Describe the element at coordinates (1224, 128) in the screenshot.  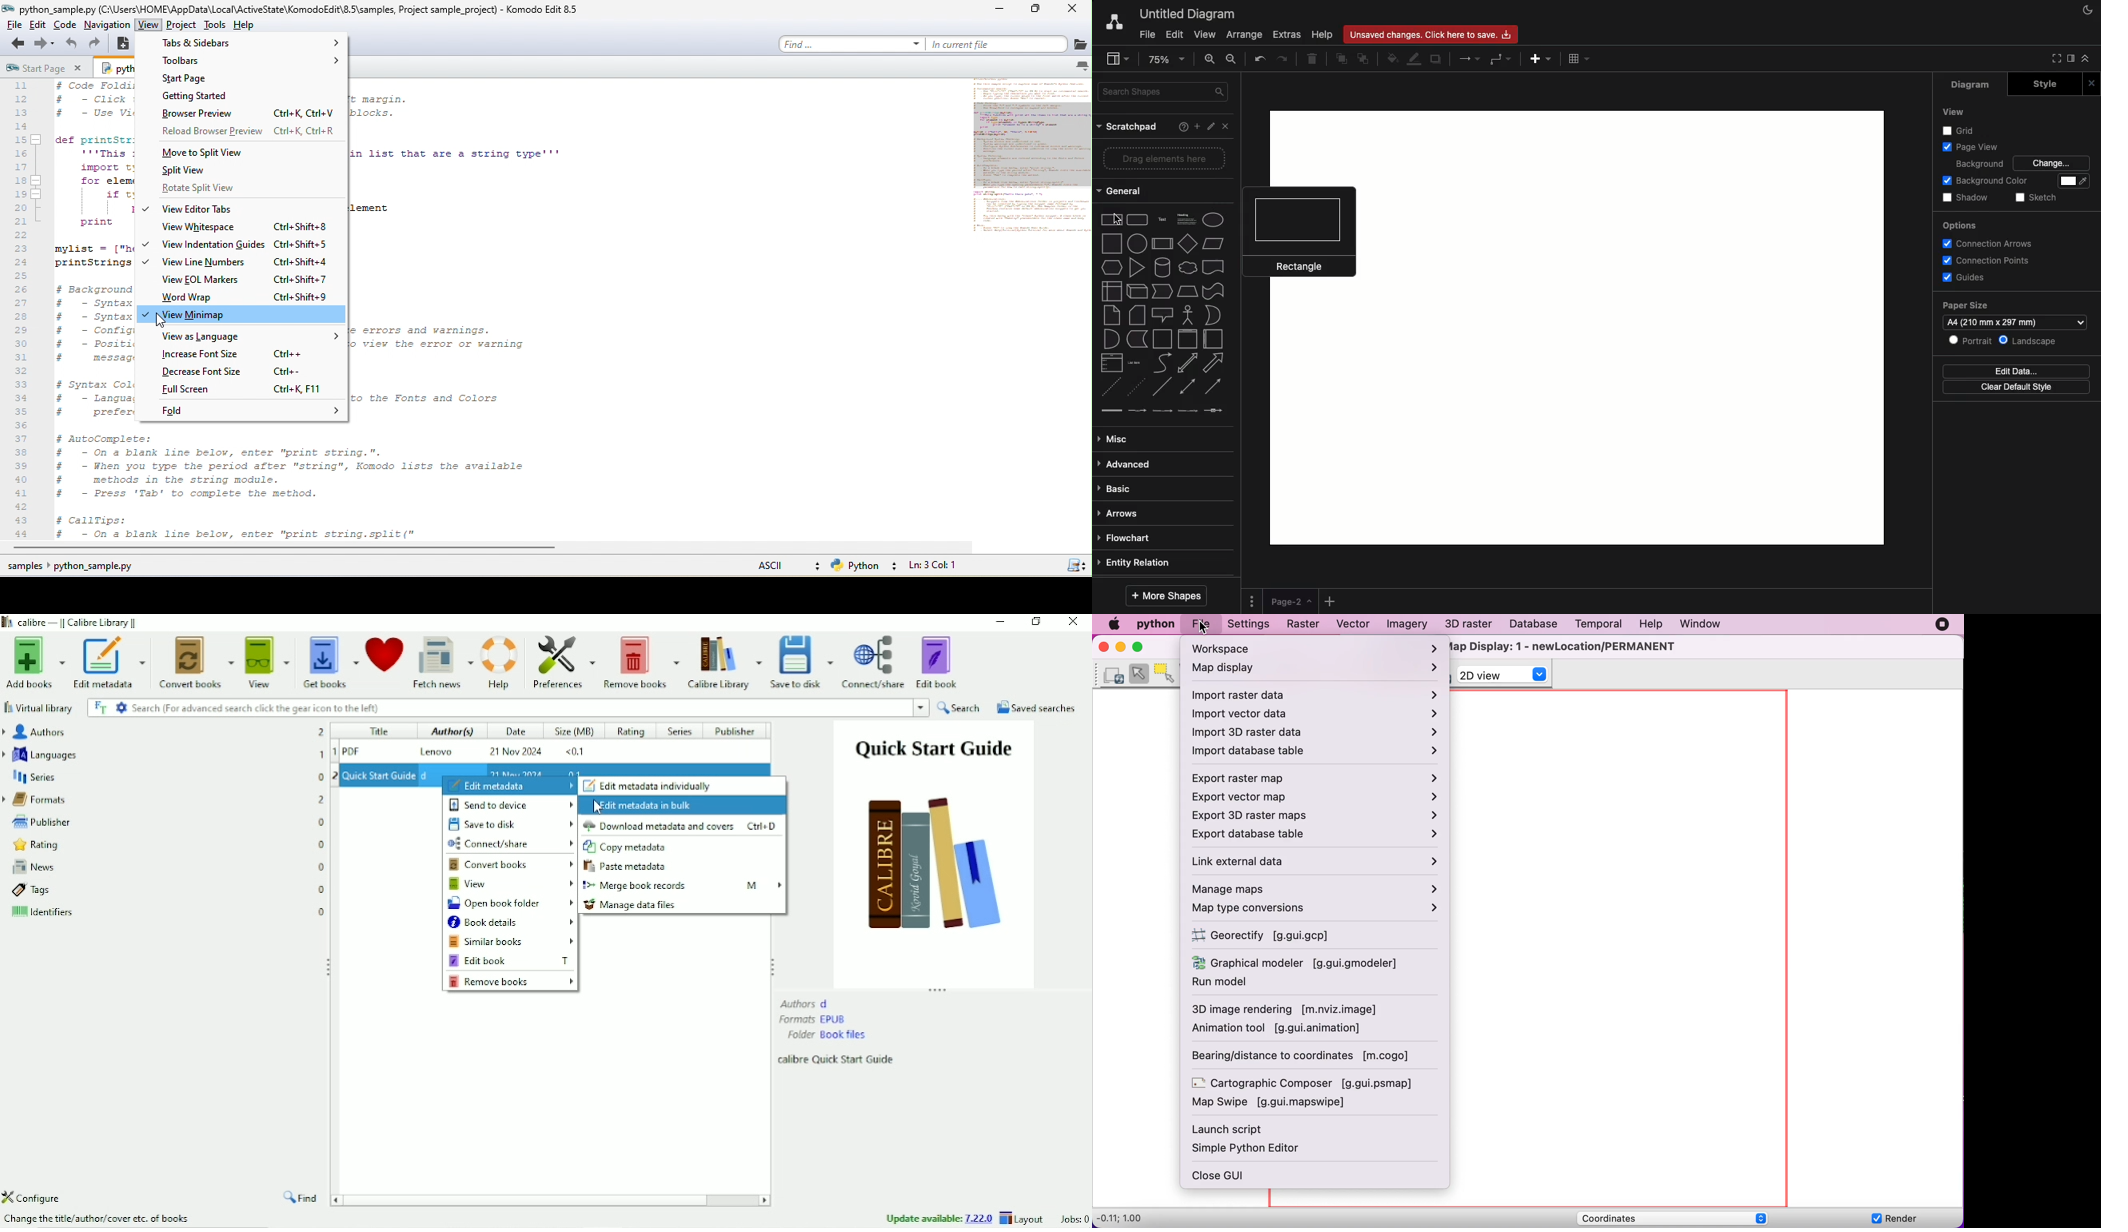
I see `Close` at that location.